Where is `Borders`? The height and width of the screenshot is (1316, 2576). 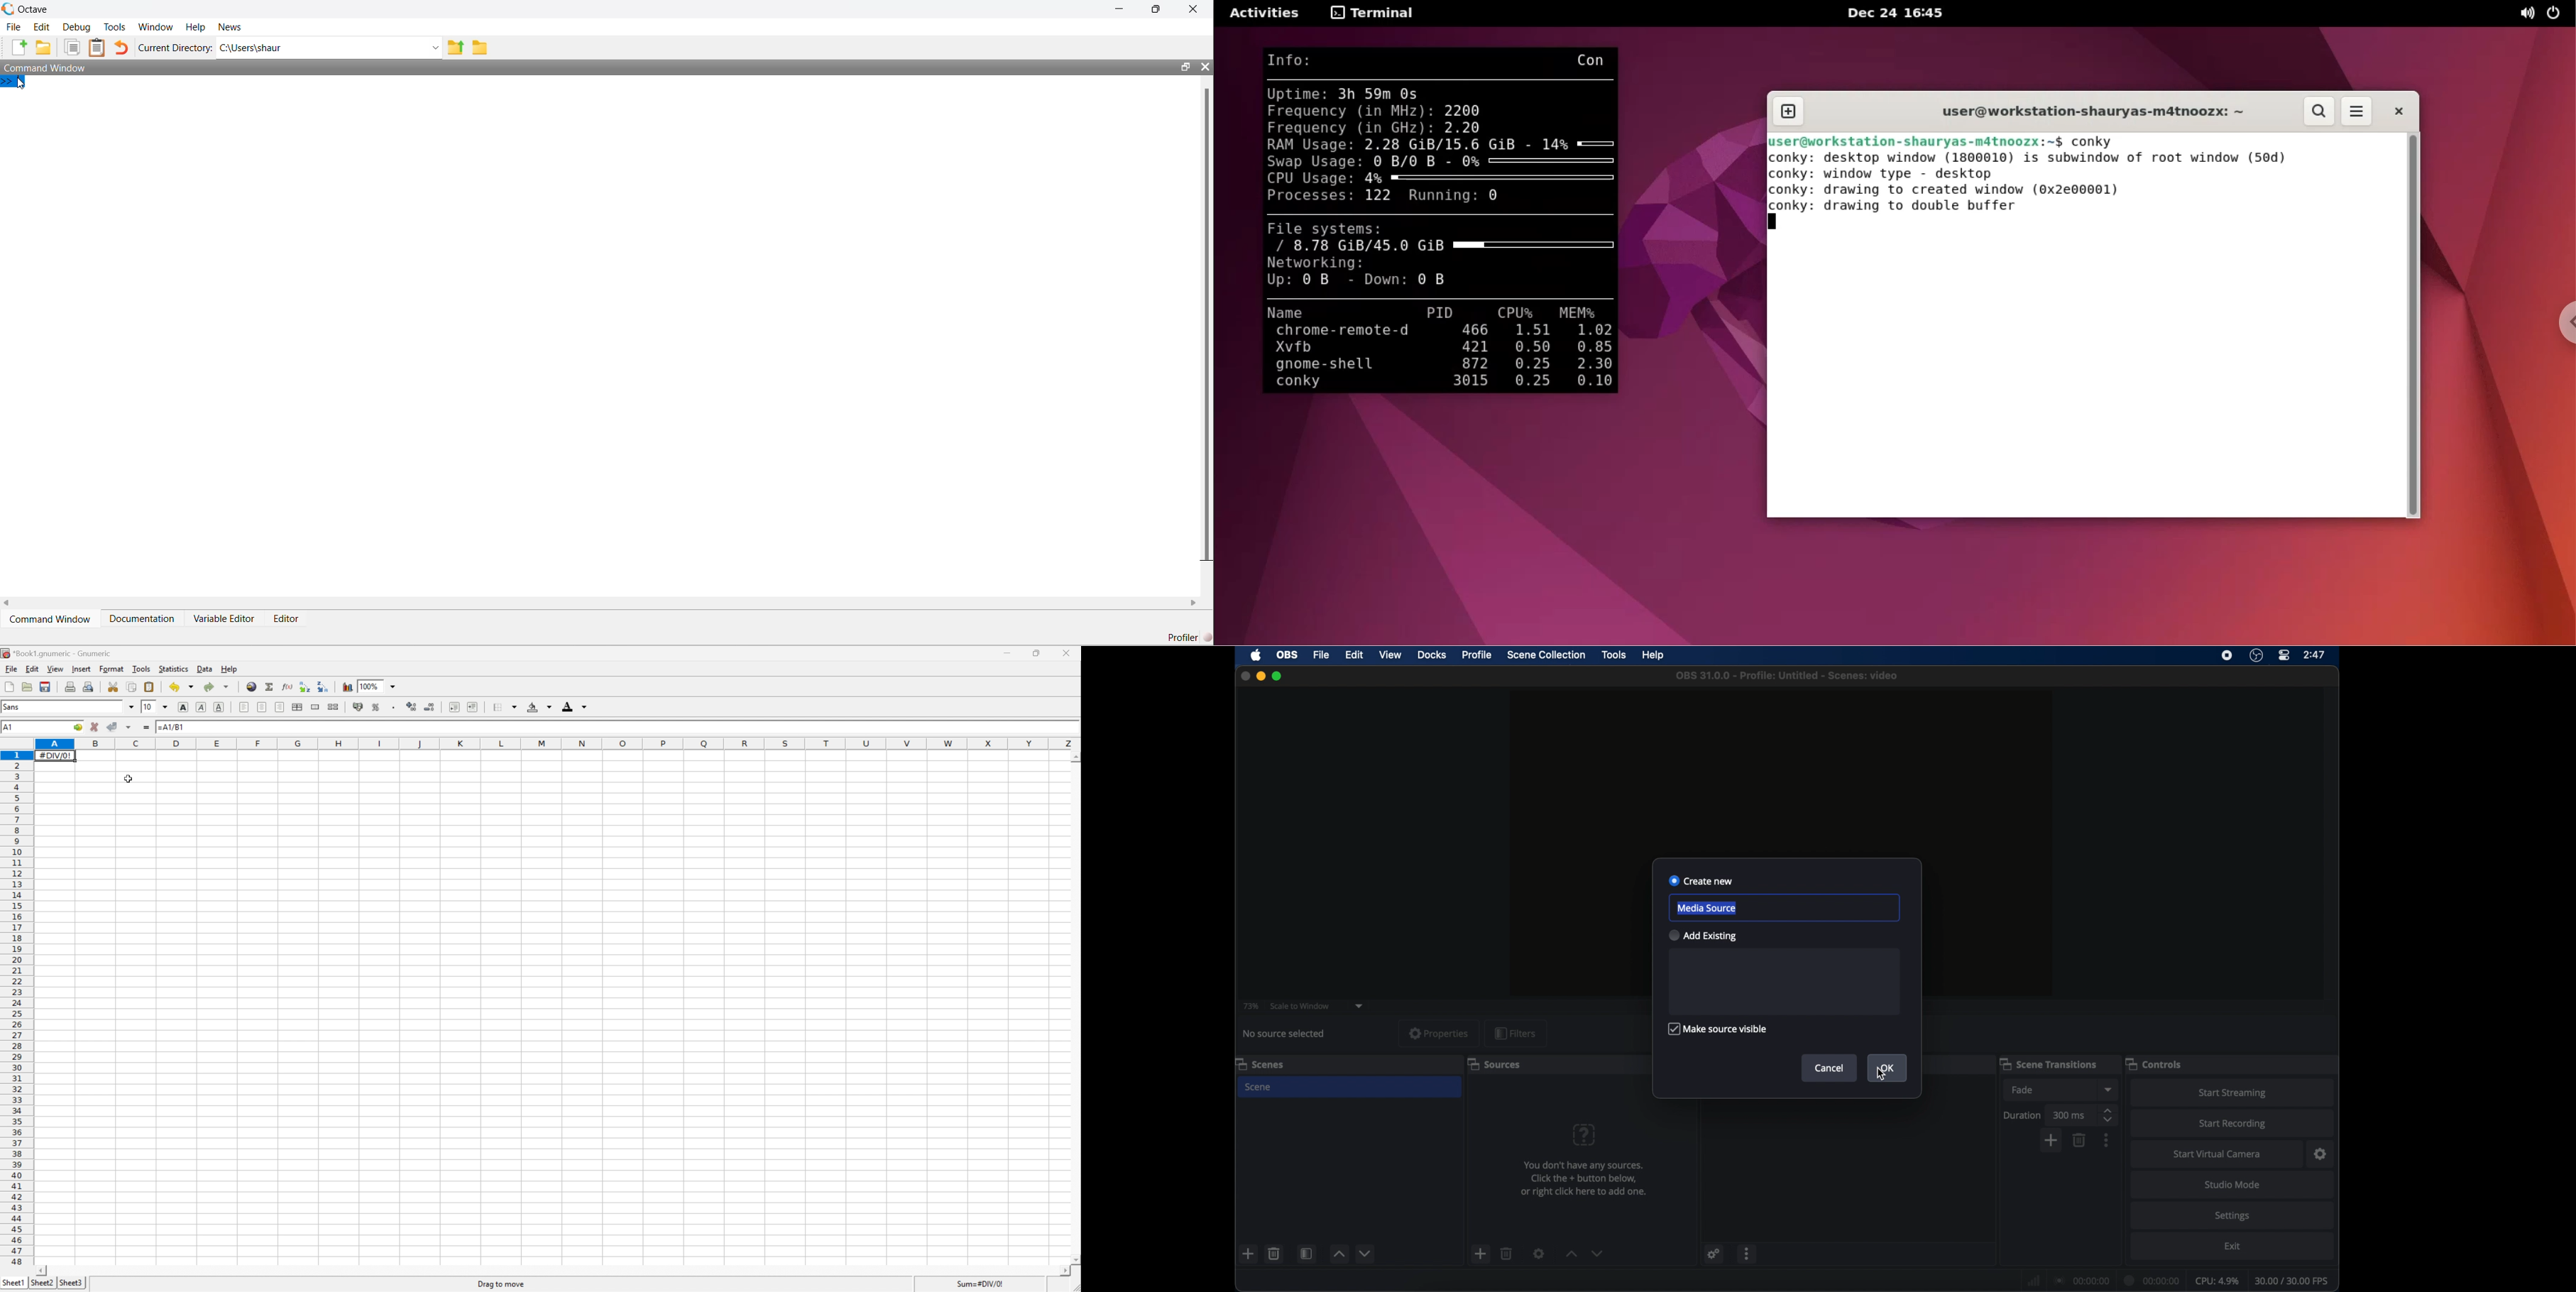
Borders is located at coordinates (498, 707).